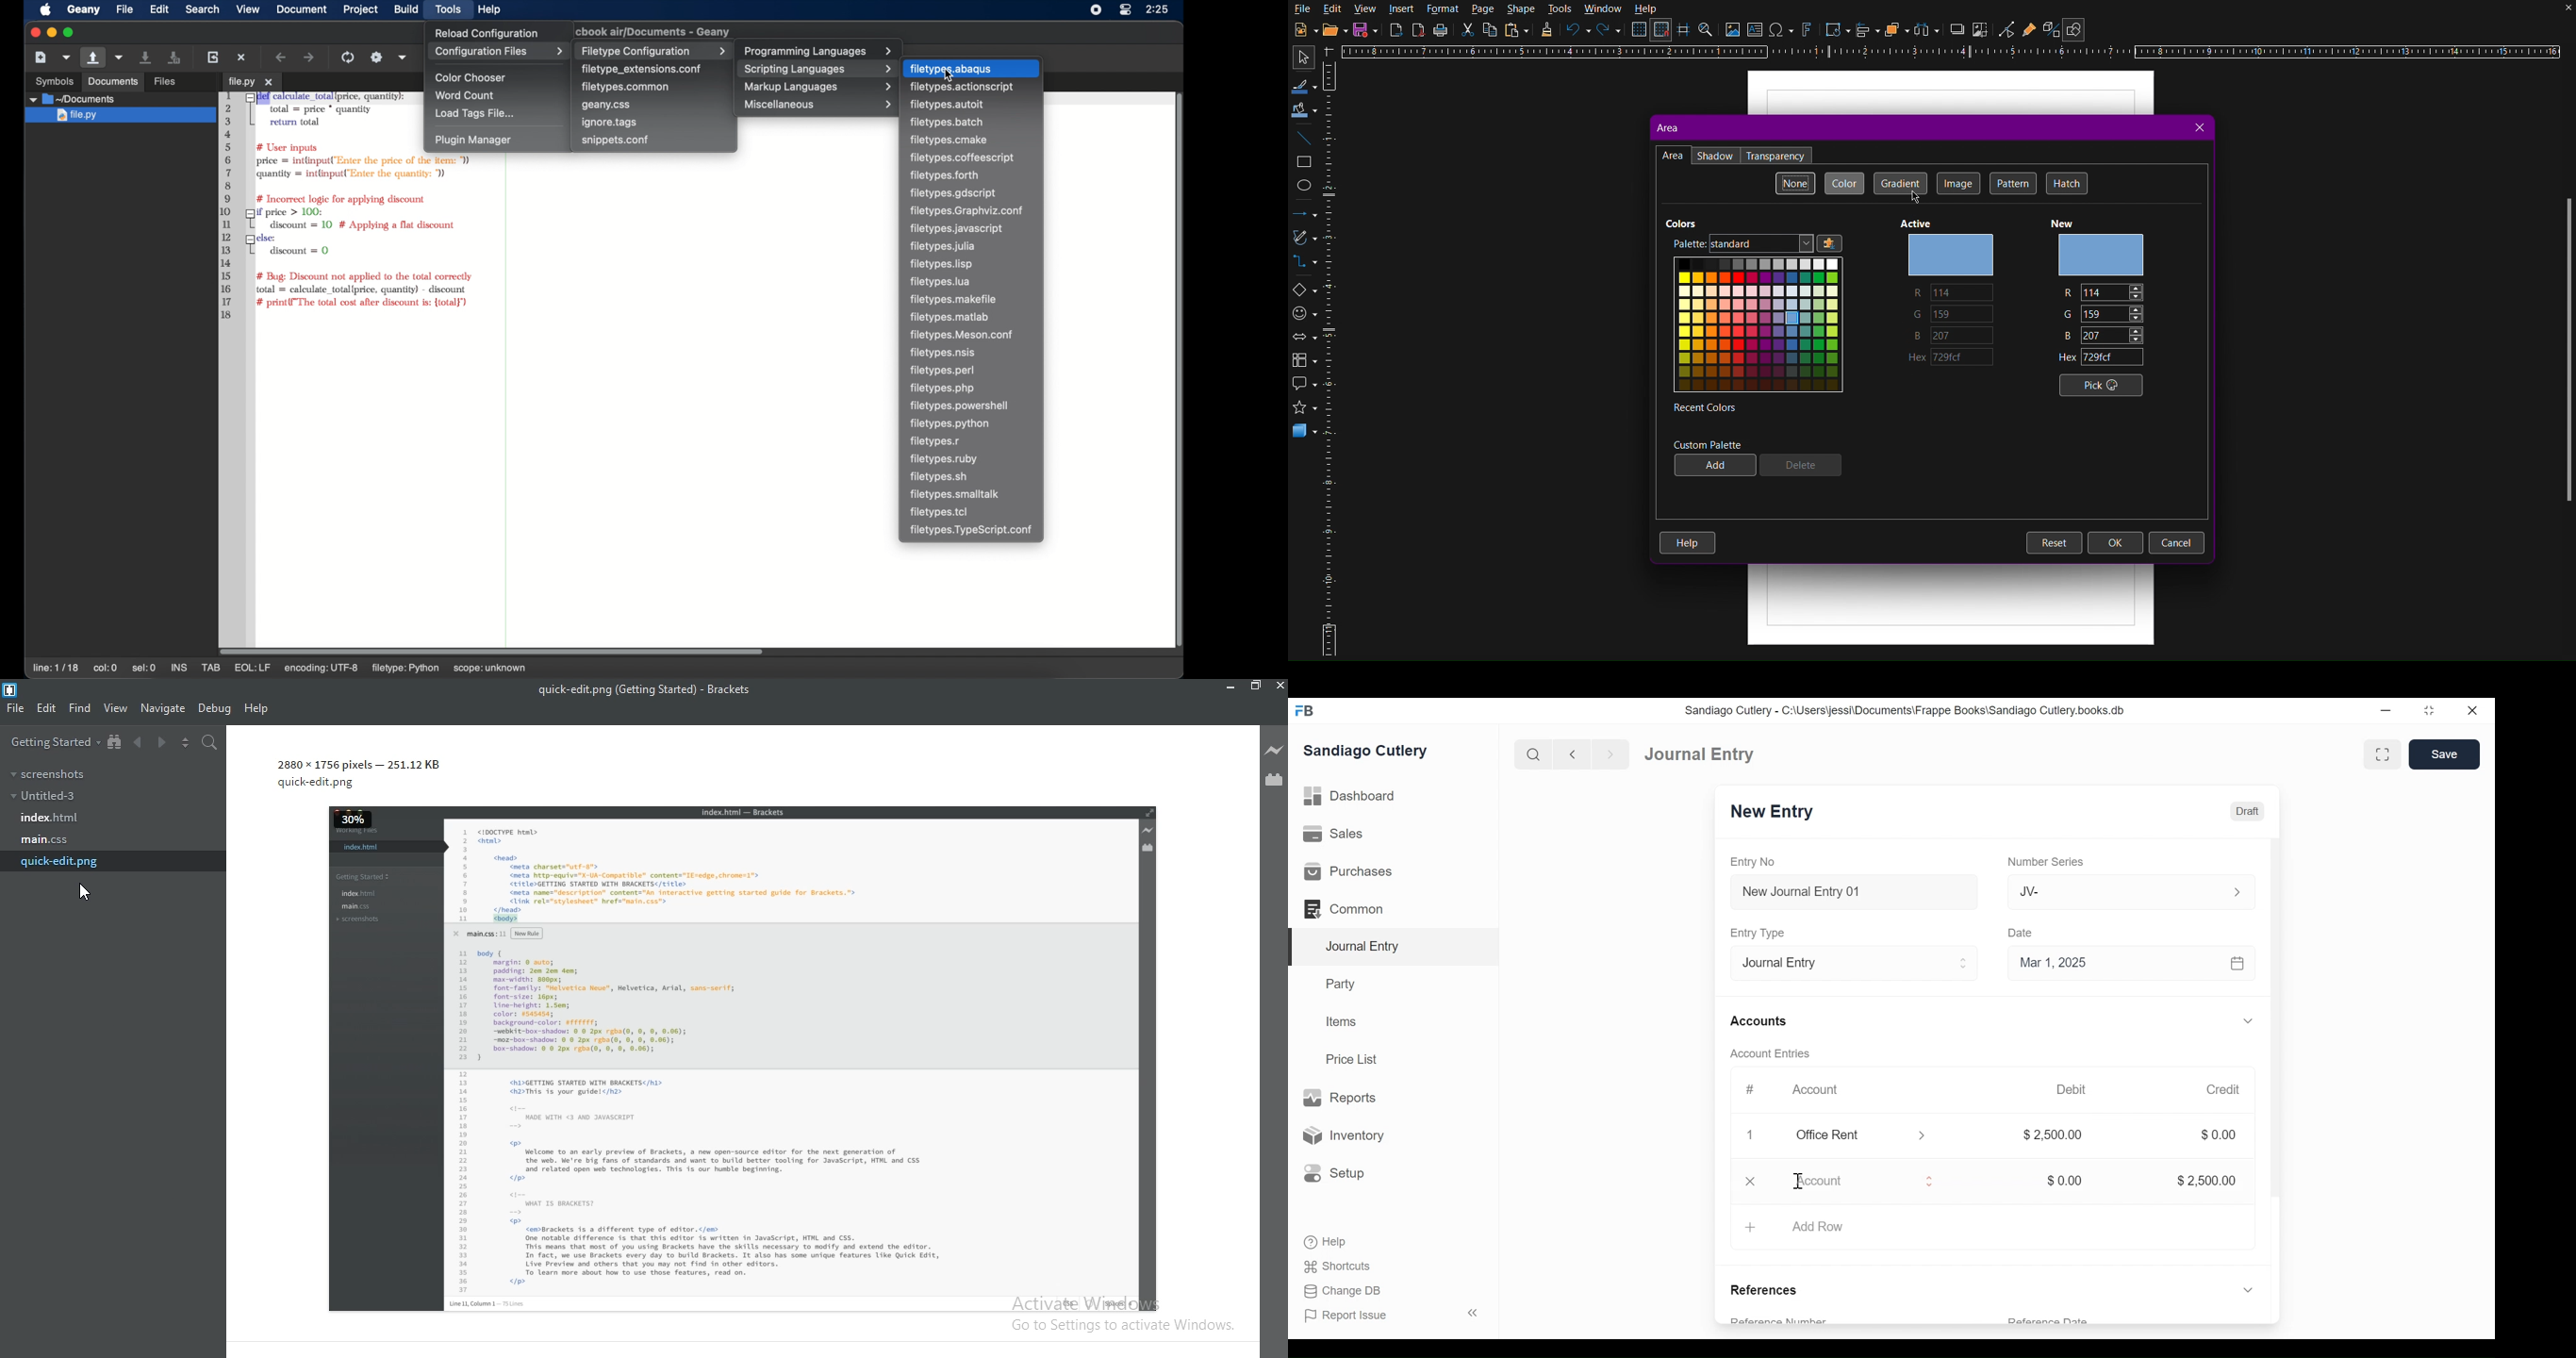 The height and width of the screenshot is (1372, 2576). What do you see at coordinates (1797, 1318) in the screenshot?
I see `Reference Number` at bounding box center [1797, 1318].